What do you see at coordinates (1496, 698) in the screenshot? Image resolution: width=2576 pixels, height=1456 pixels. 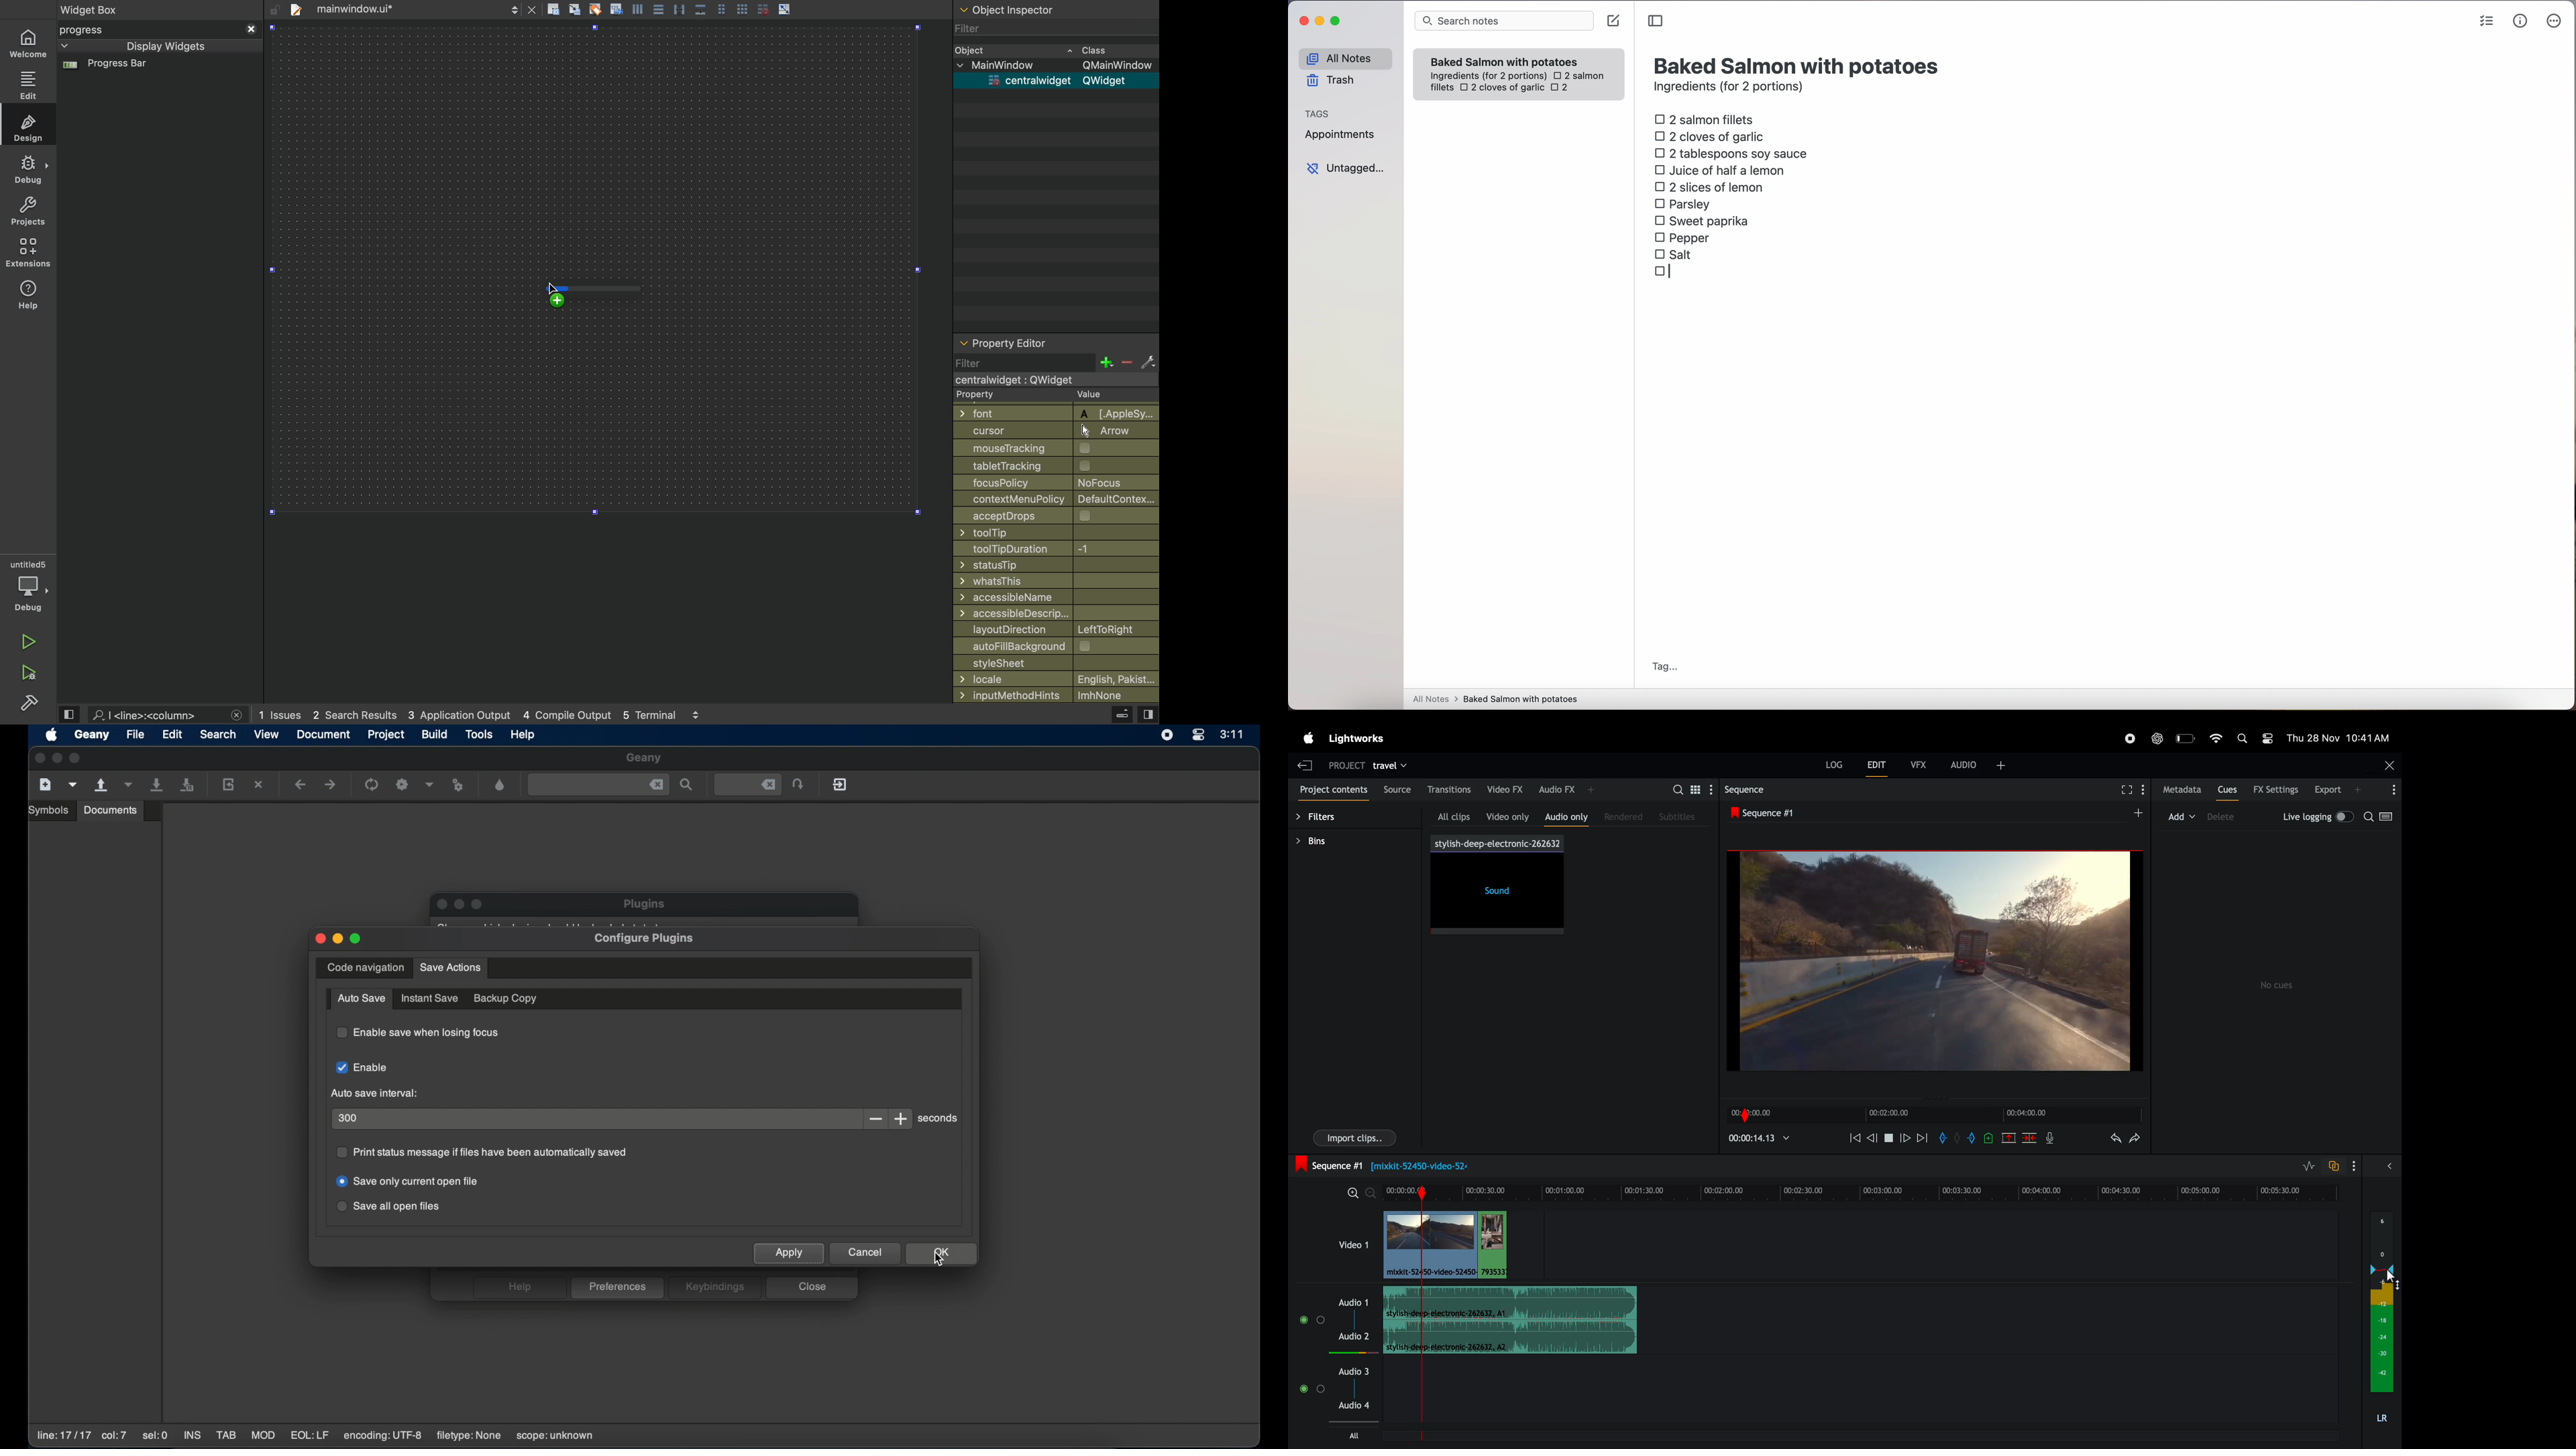 I see `all notes > baked Salmon with potatoes` at bounding box center [1496, 698].